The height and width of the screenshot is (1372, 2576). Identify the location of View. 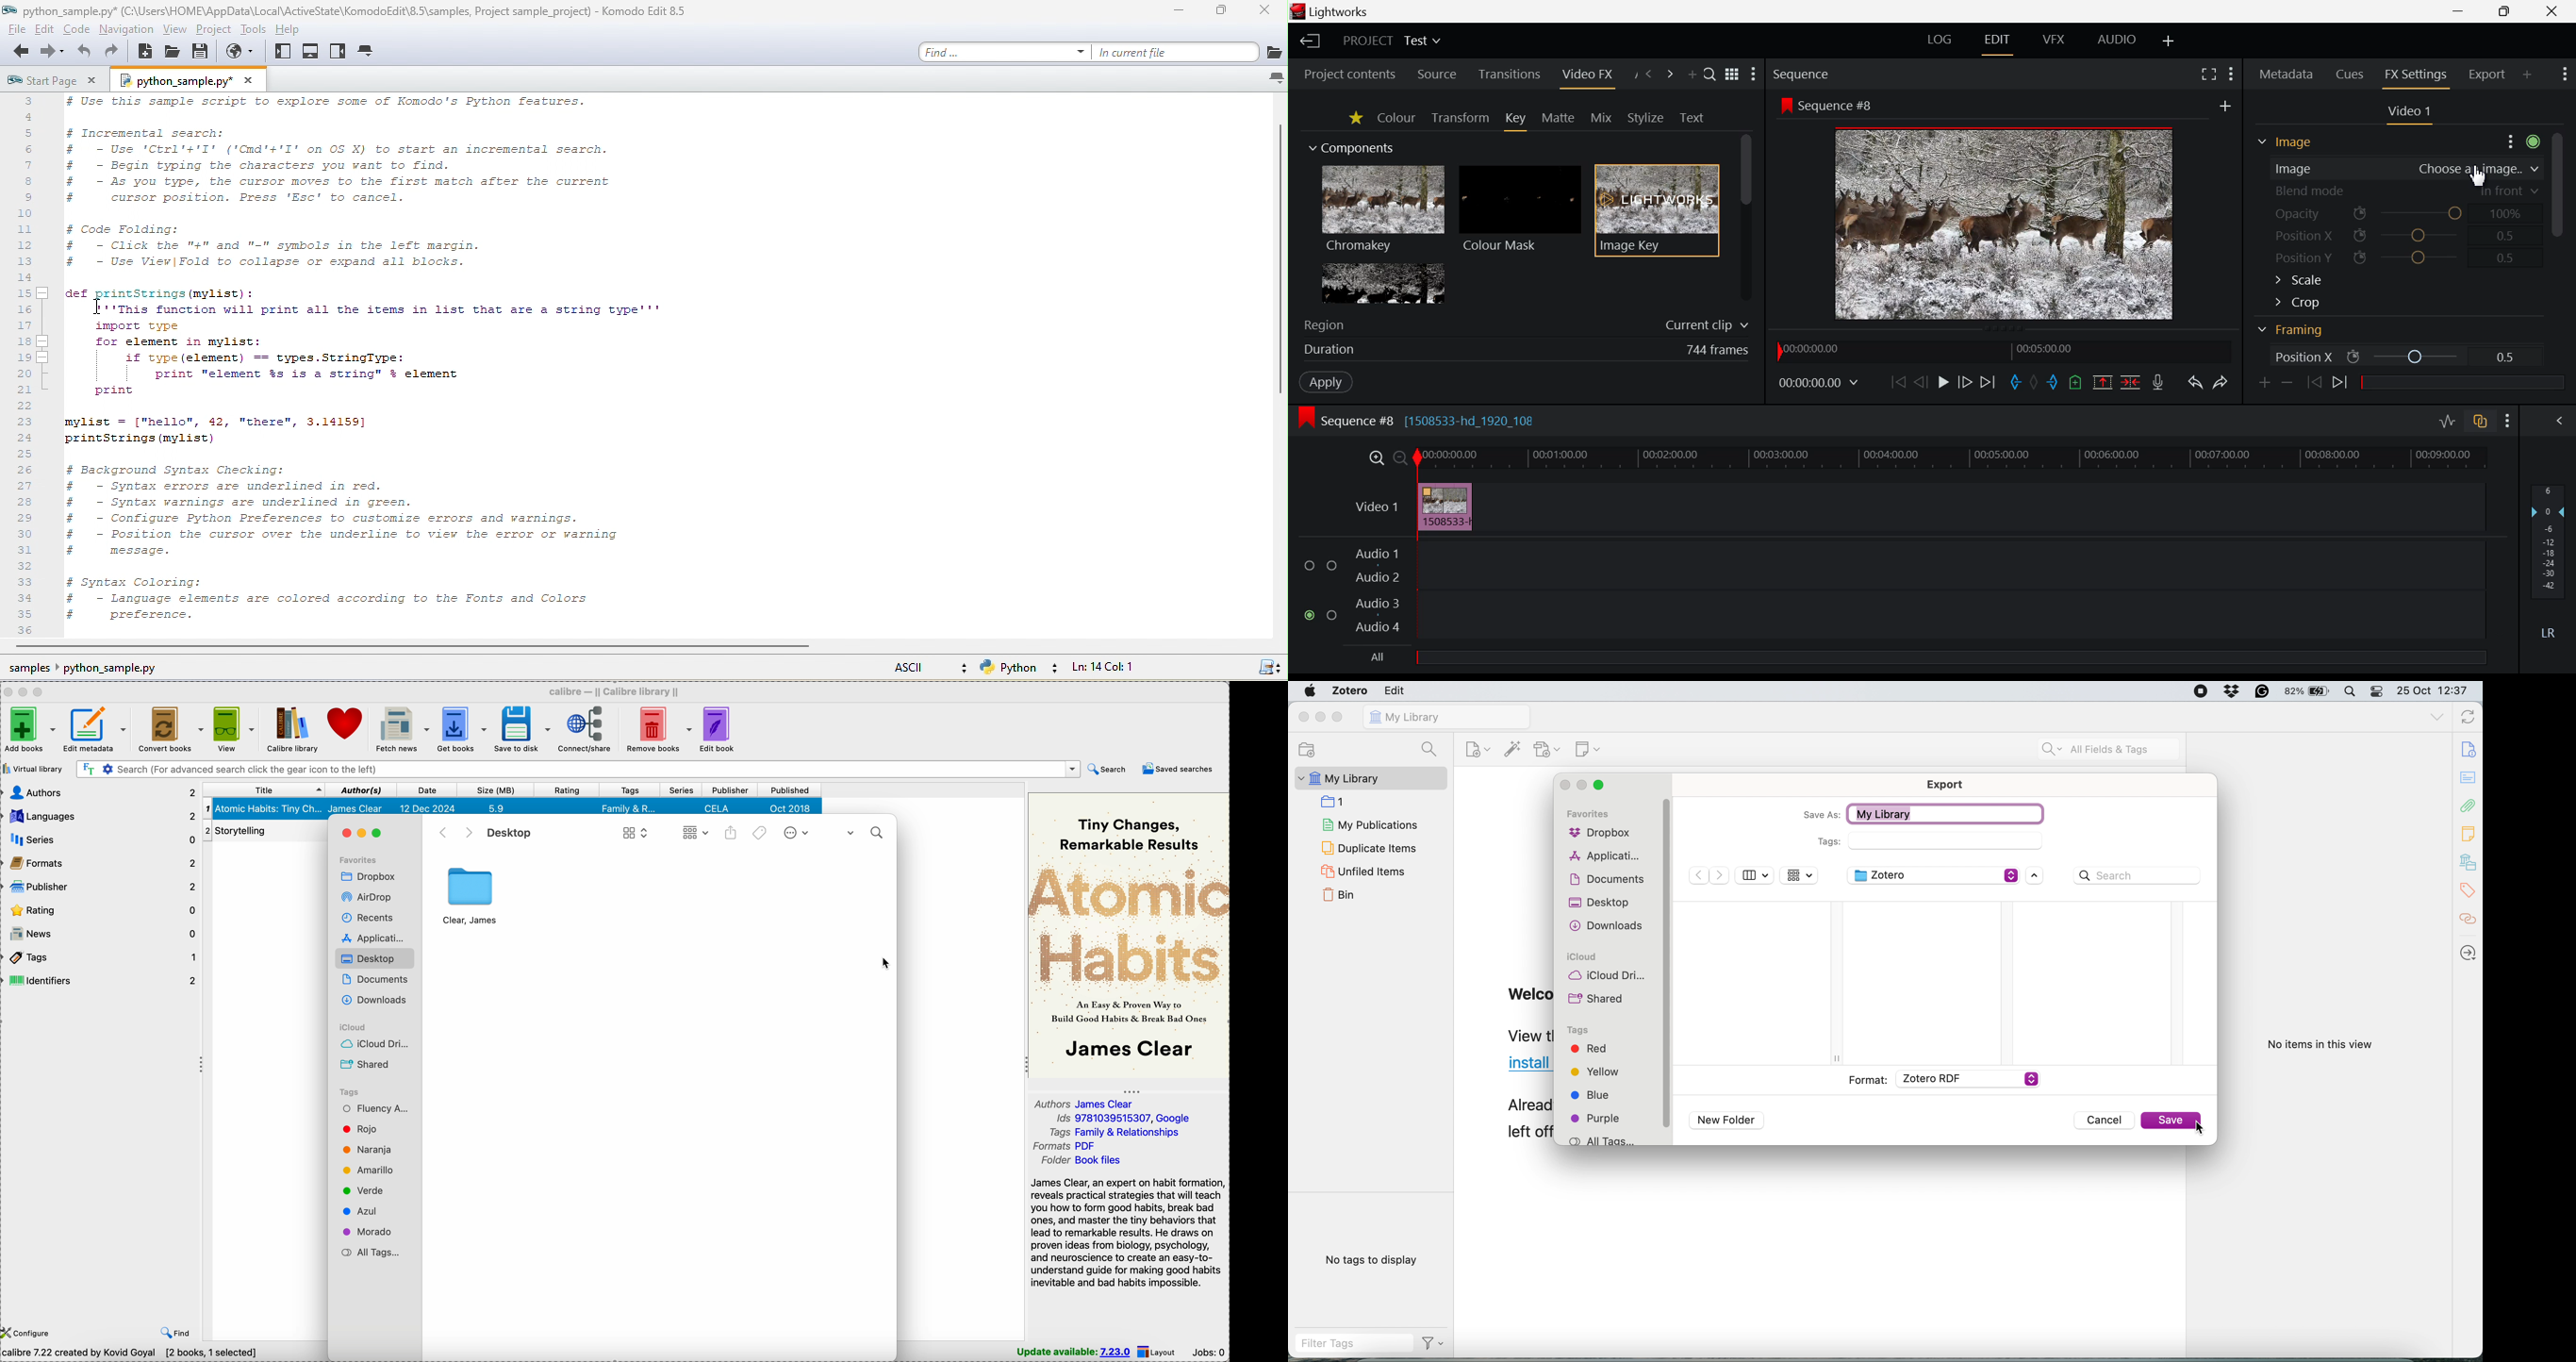
(1799, 875).